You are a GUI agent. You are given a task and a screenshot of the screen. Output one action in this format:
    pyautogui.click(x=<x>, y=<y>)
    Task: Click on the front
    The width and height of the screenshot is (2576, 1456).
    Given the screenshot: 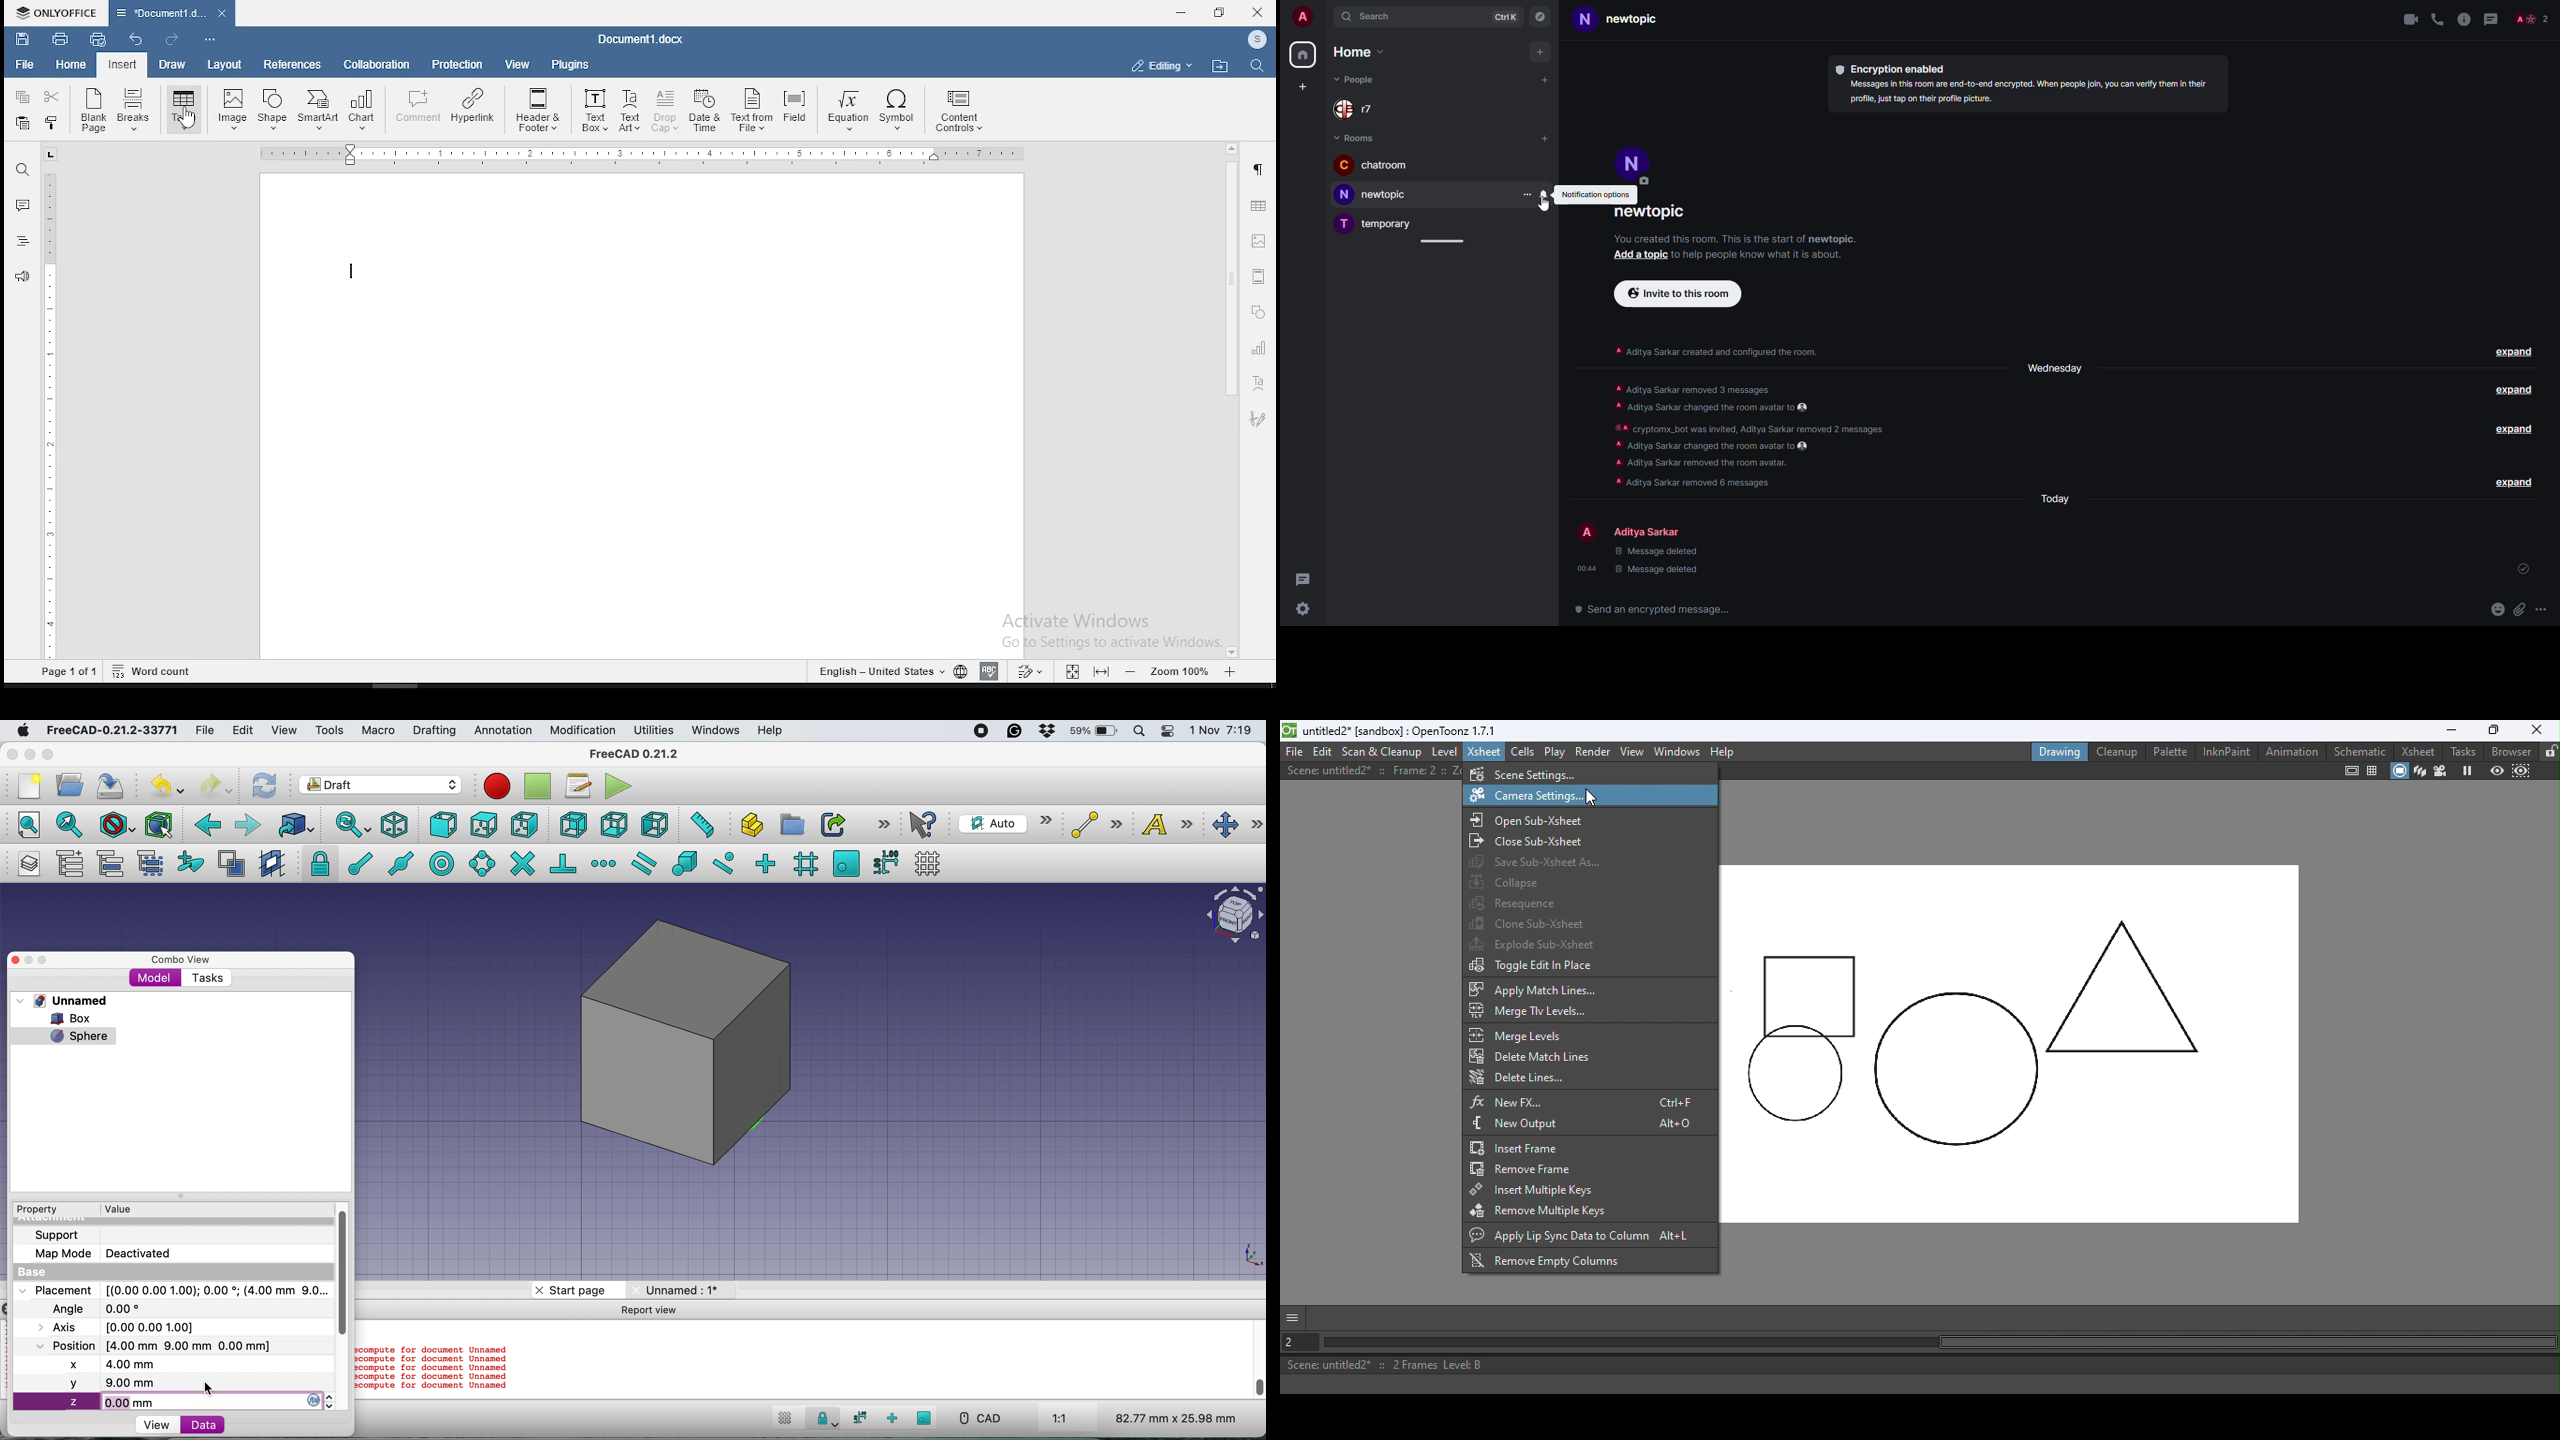 What is the action you would take?
    pyautogui.click(x=444, y=827)
    